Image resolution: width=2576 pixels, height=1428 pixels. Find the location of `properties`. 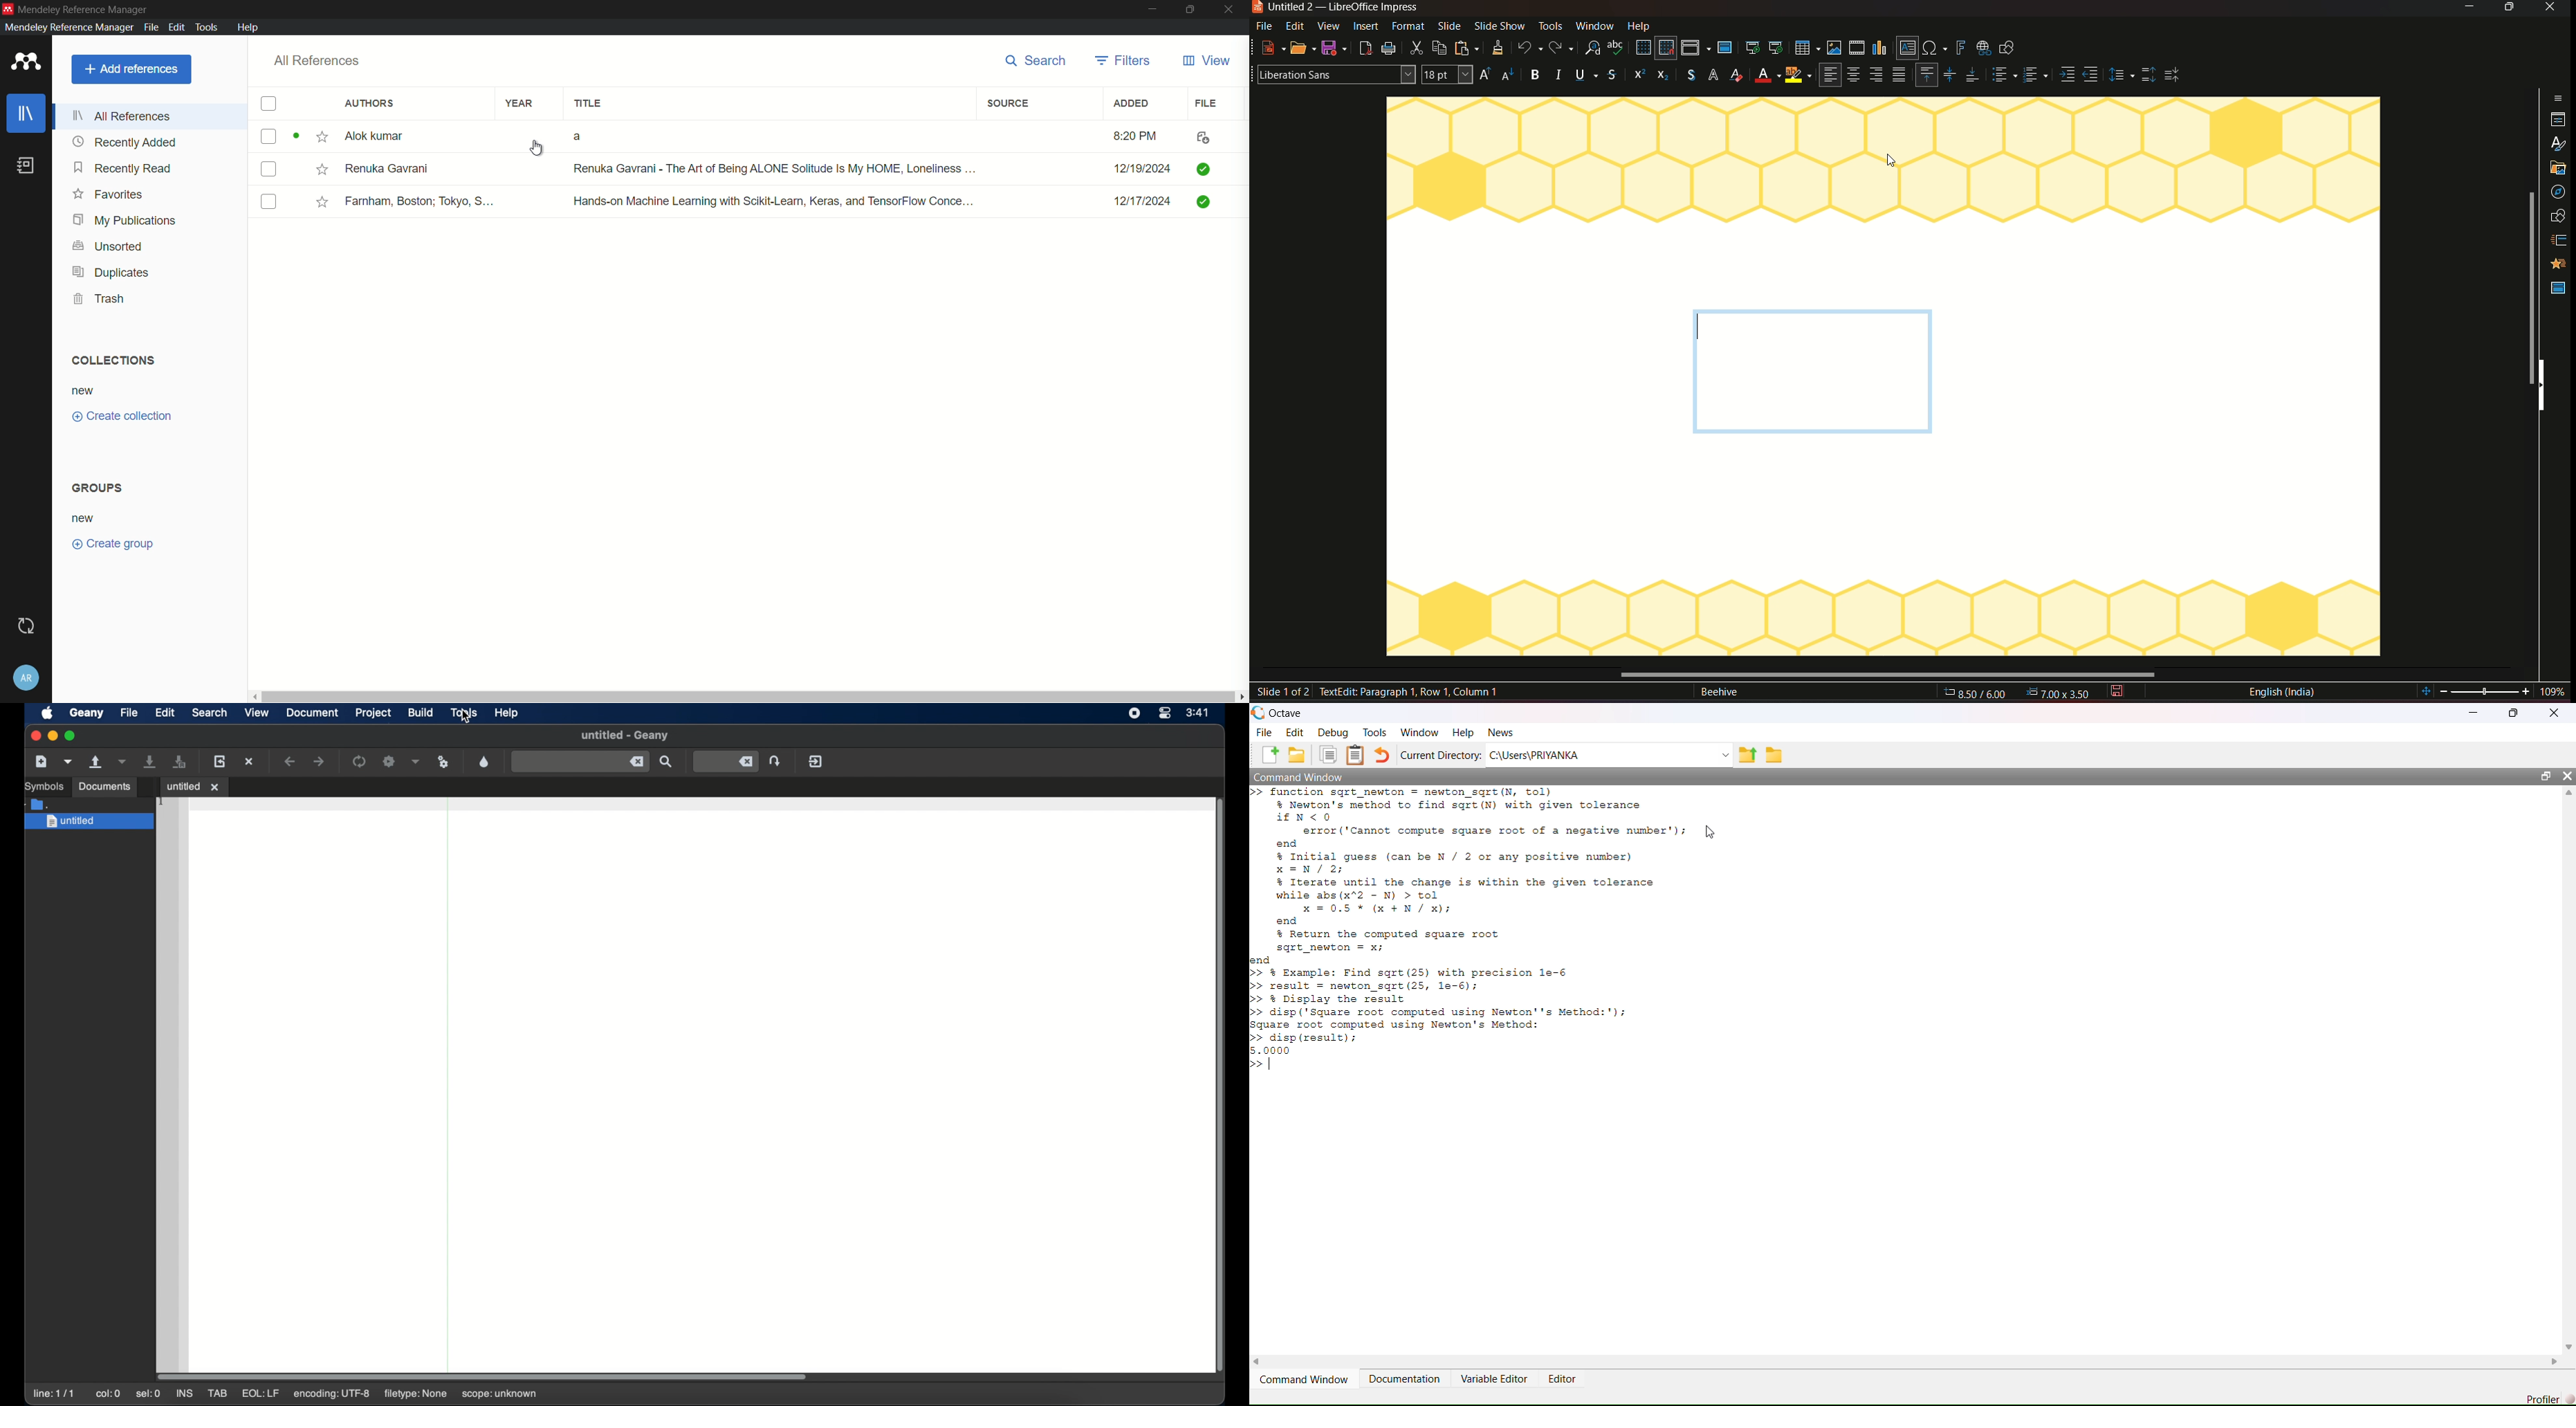

properties is located at coordinates (2557, 93).